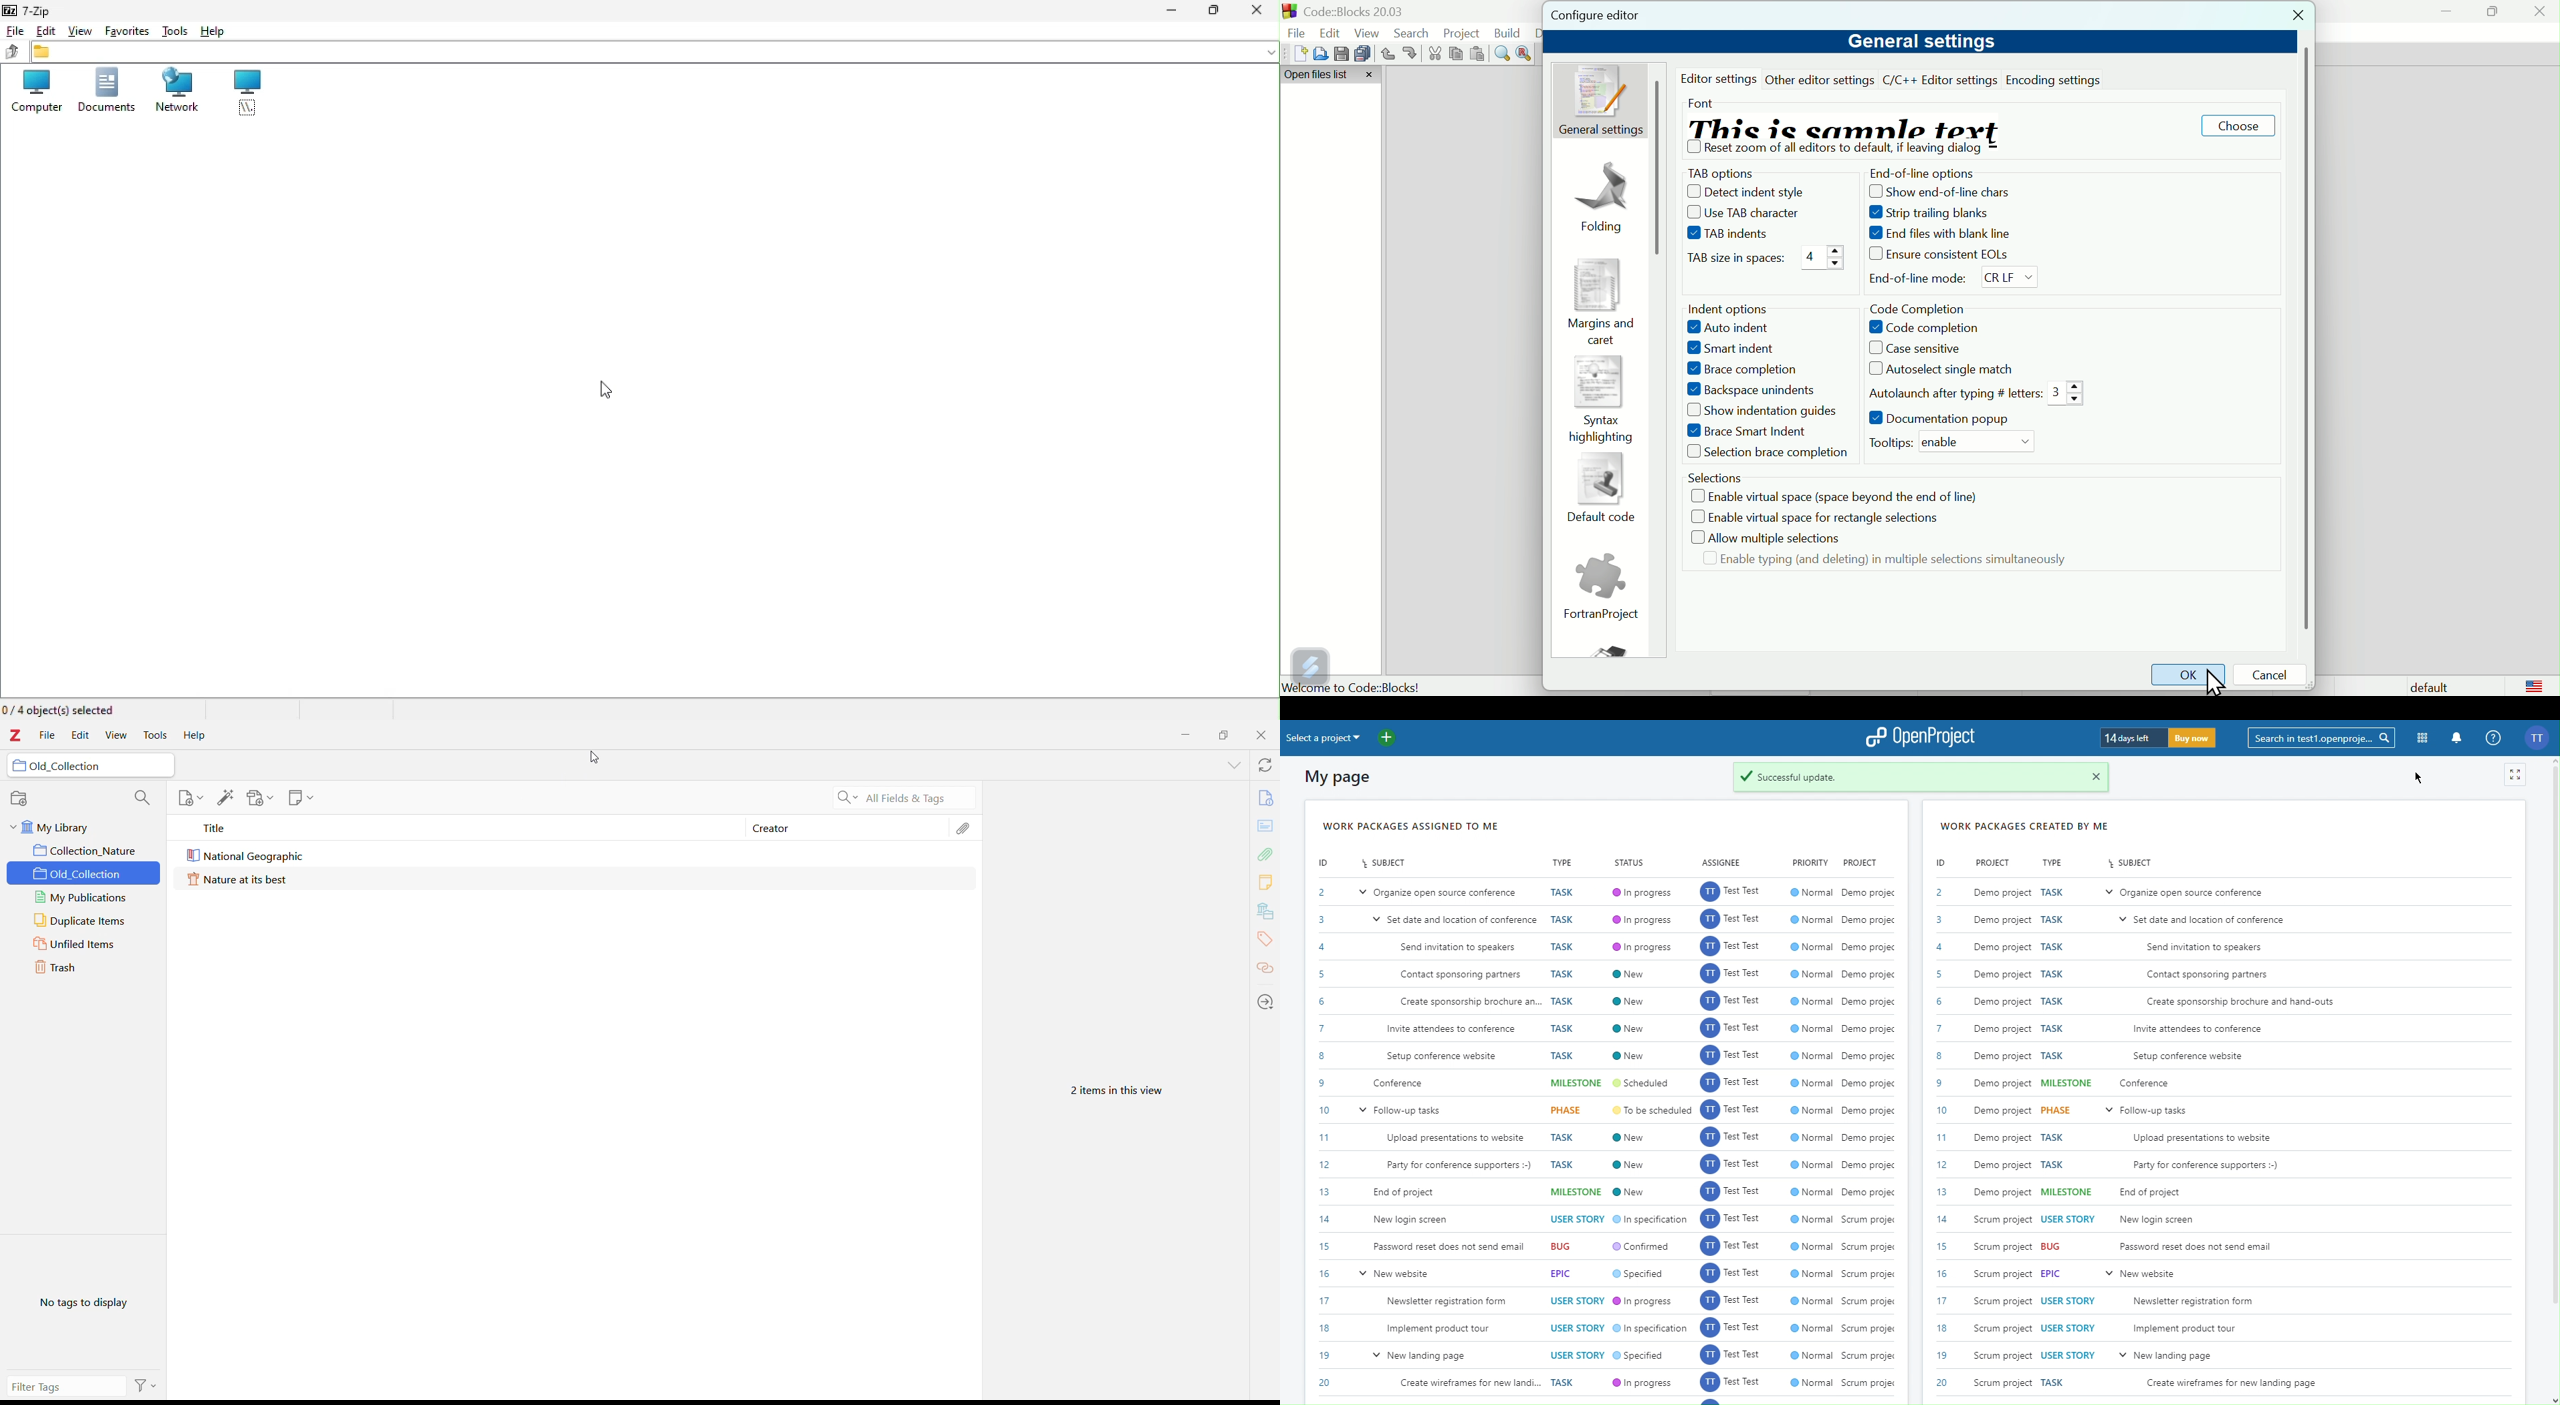 This screenshot has height=1428, width=2576. I want to click on Trash, so click(85, 968).